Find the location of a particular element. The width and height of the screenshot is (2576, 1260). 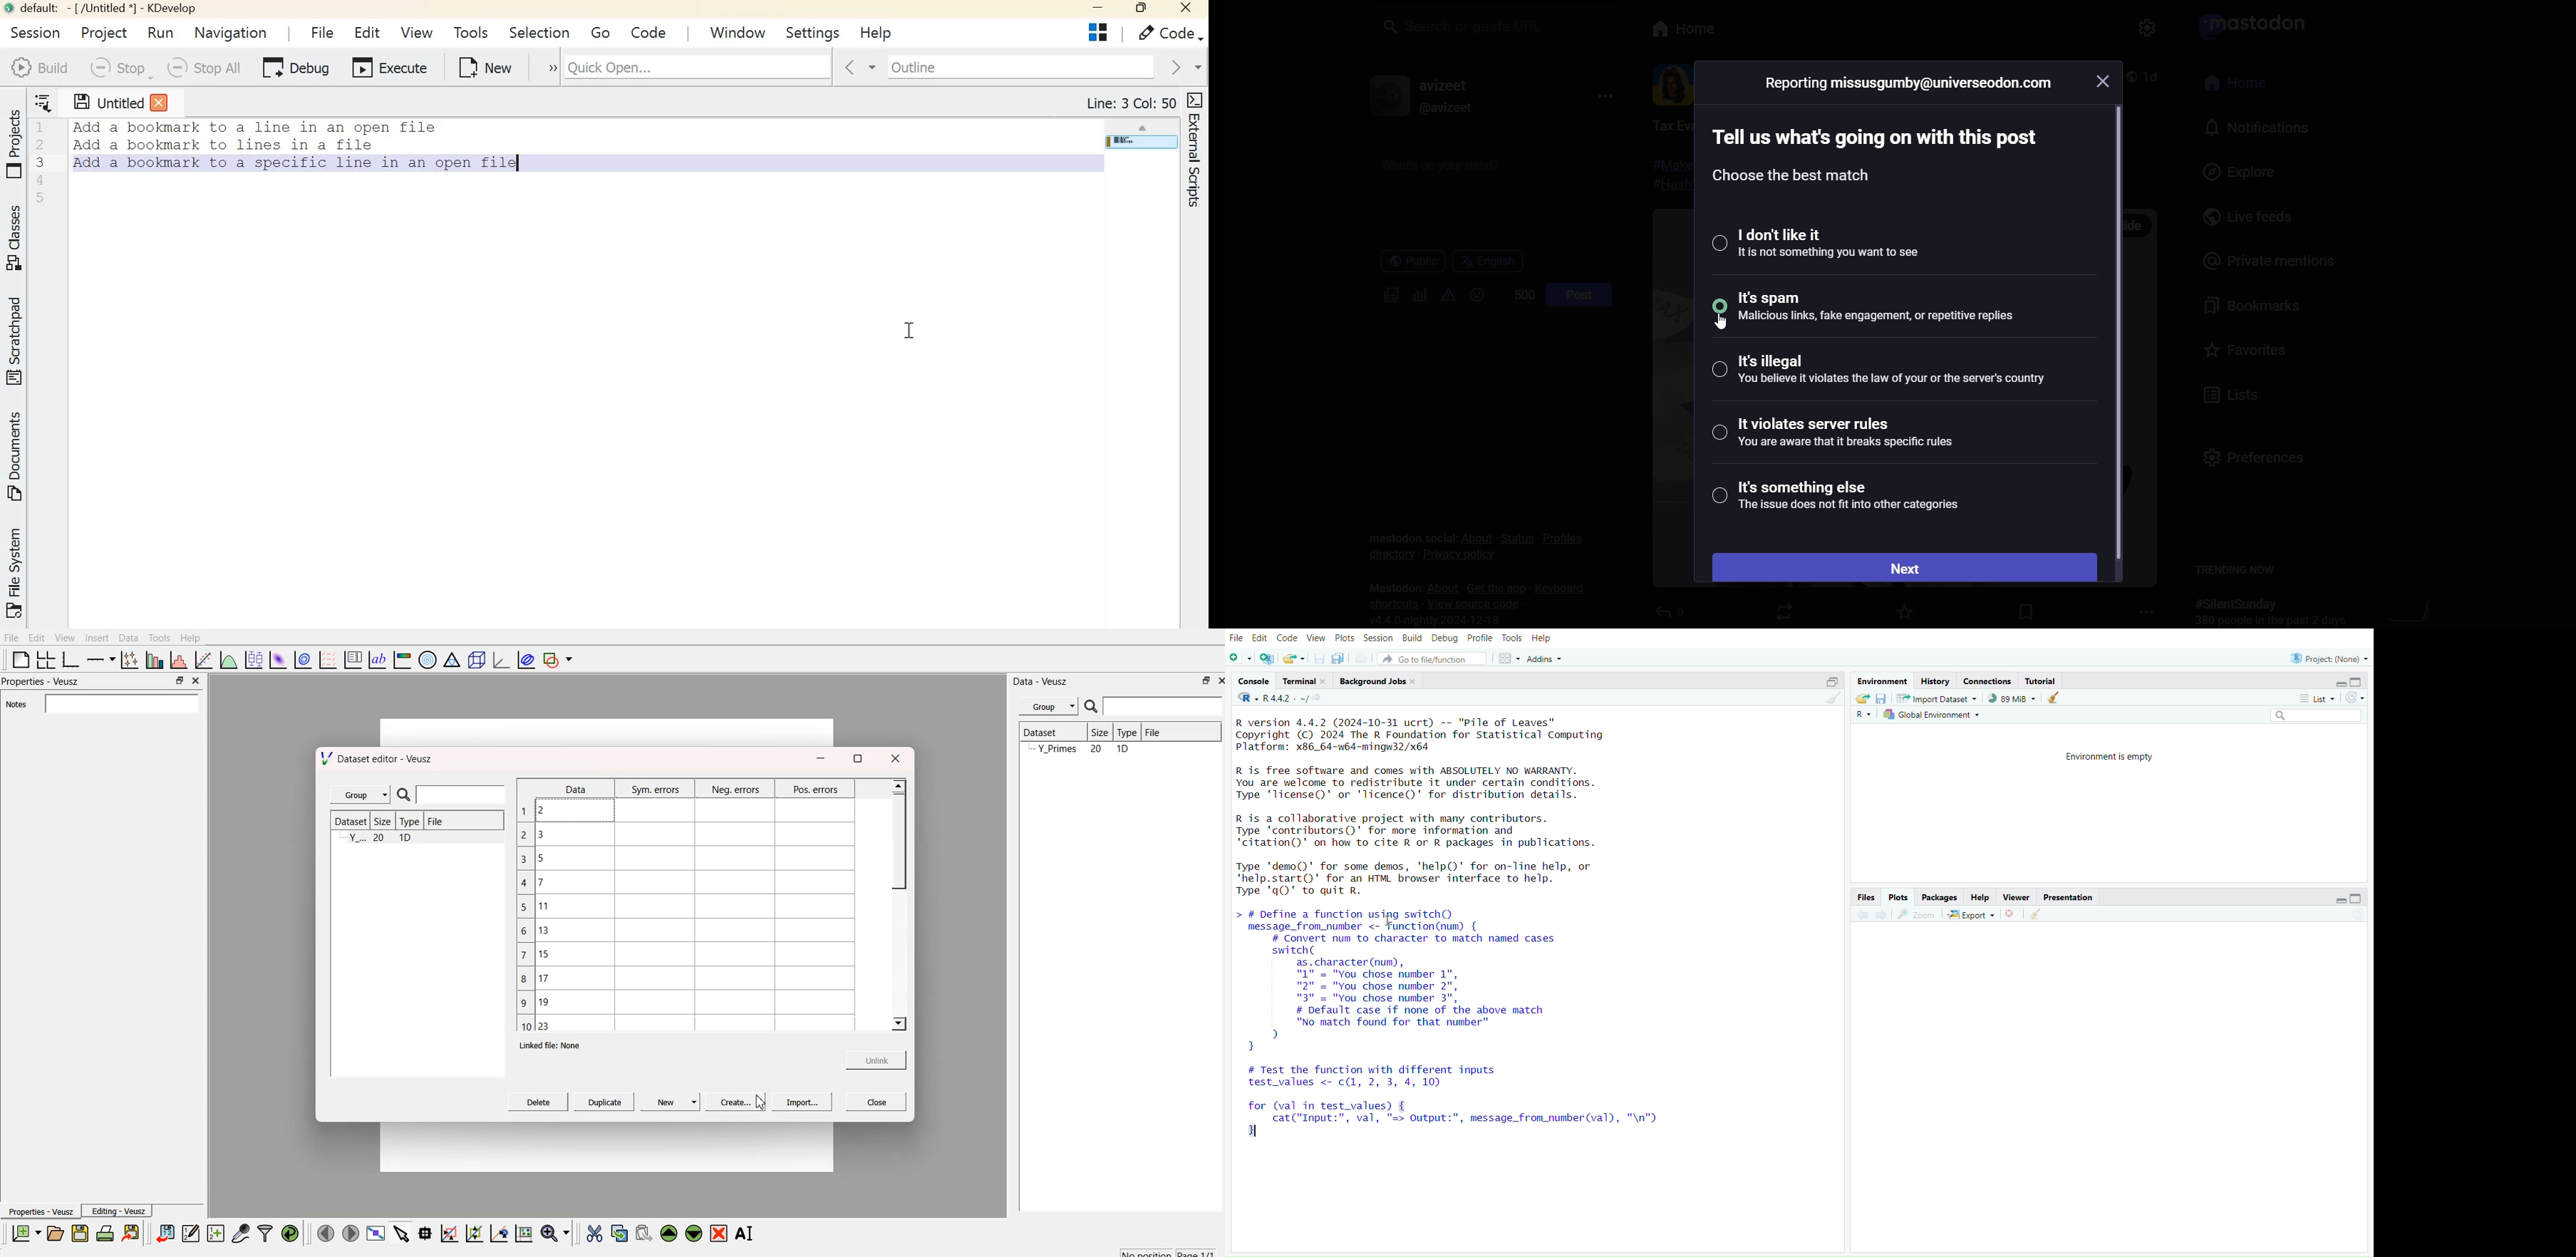

File is located at coordinates (1236, 639).